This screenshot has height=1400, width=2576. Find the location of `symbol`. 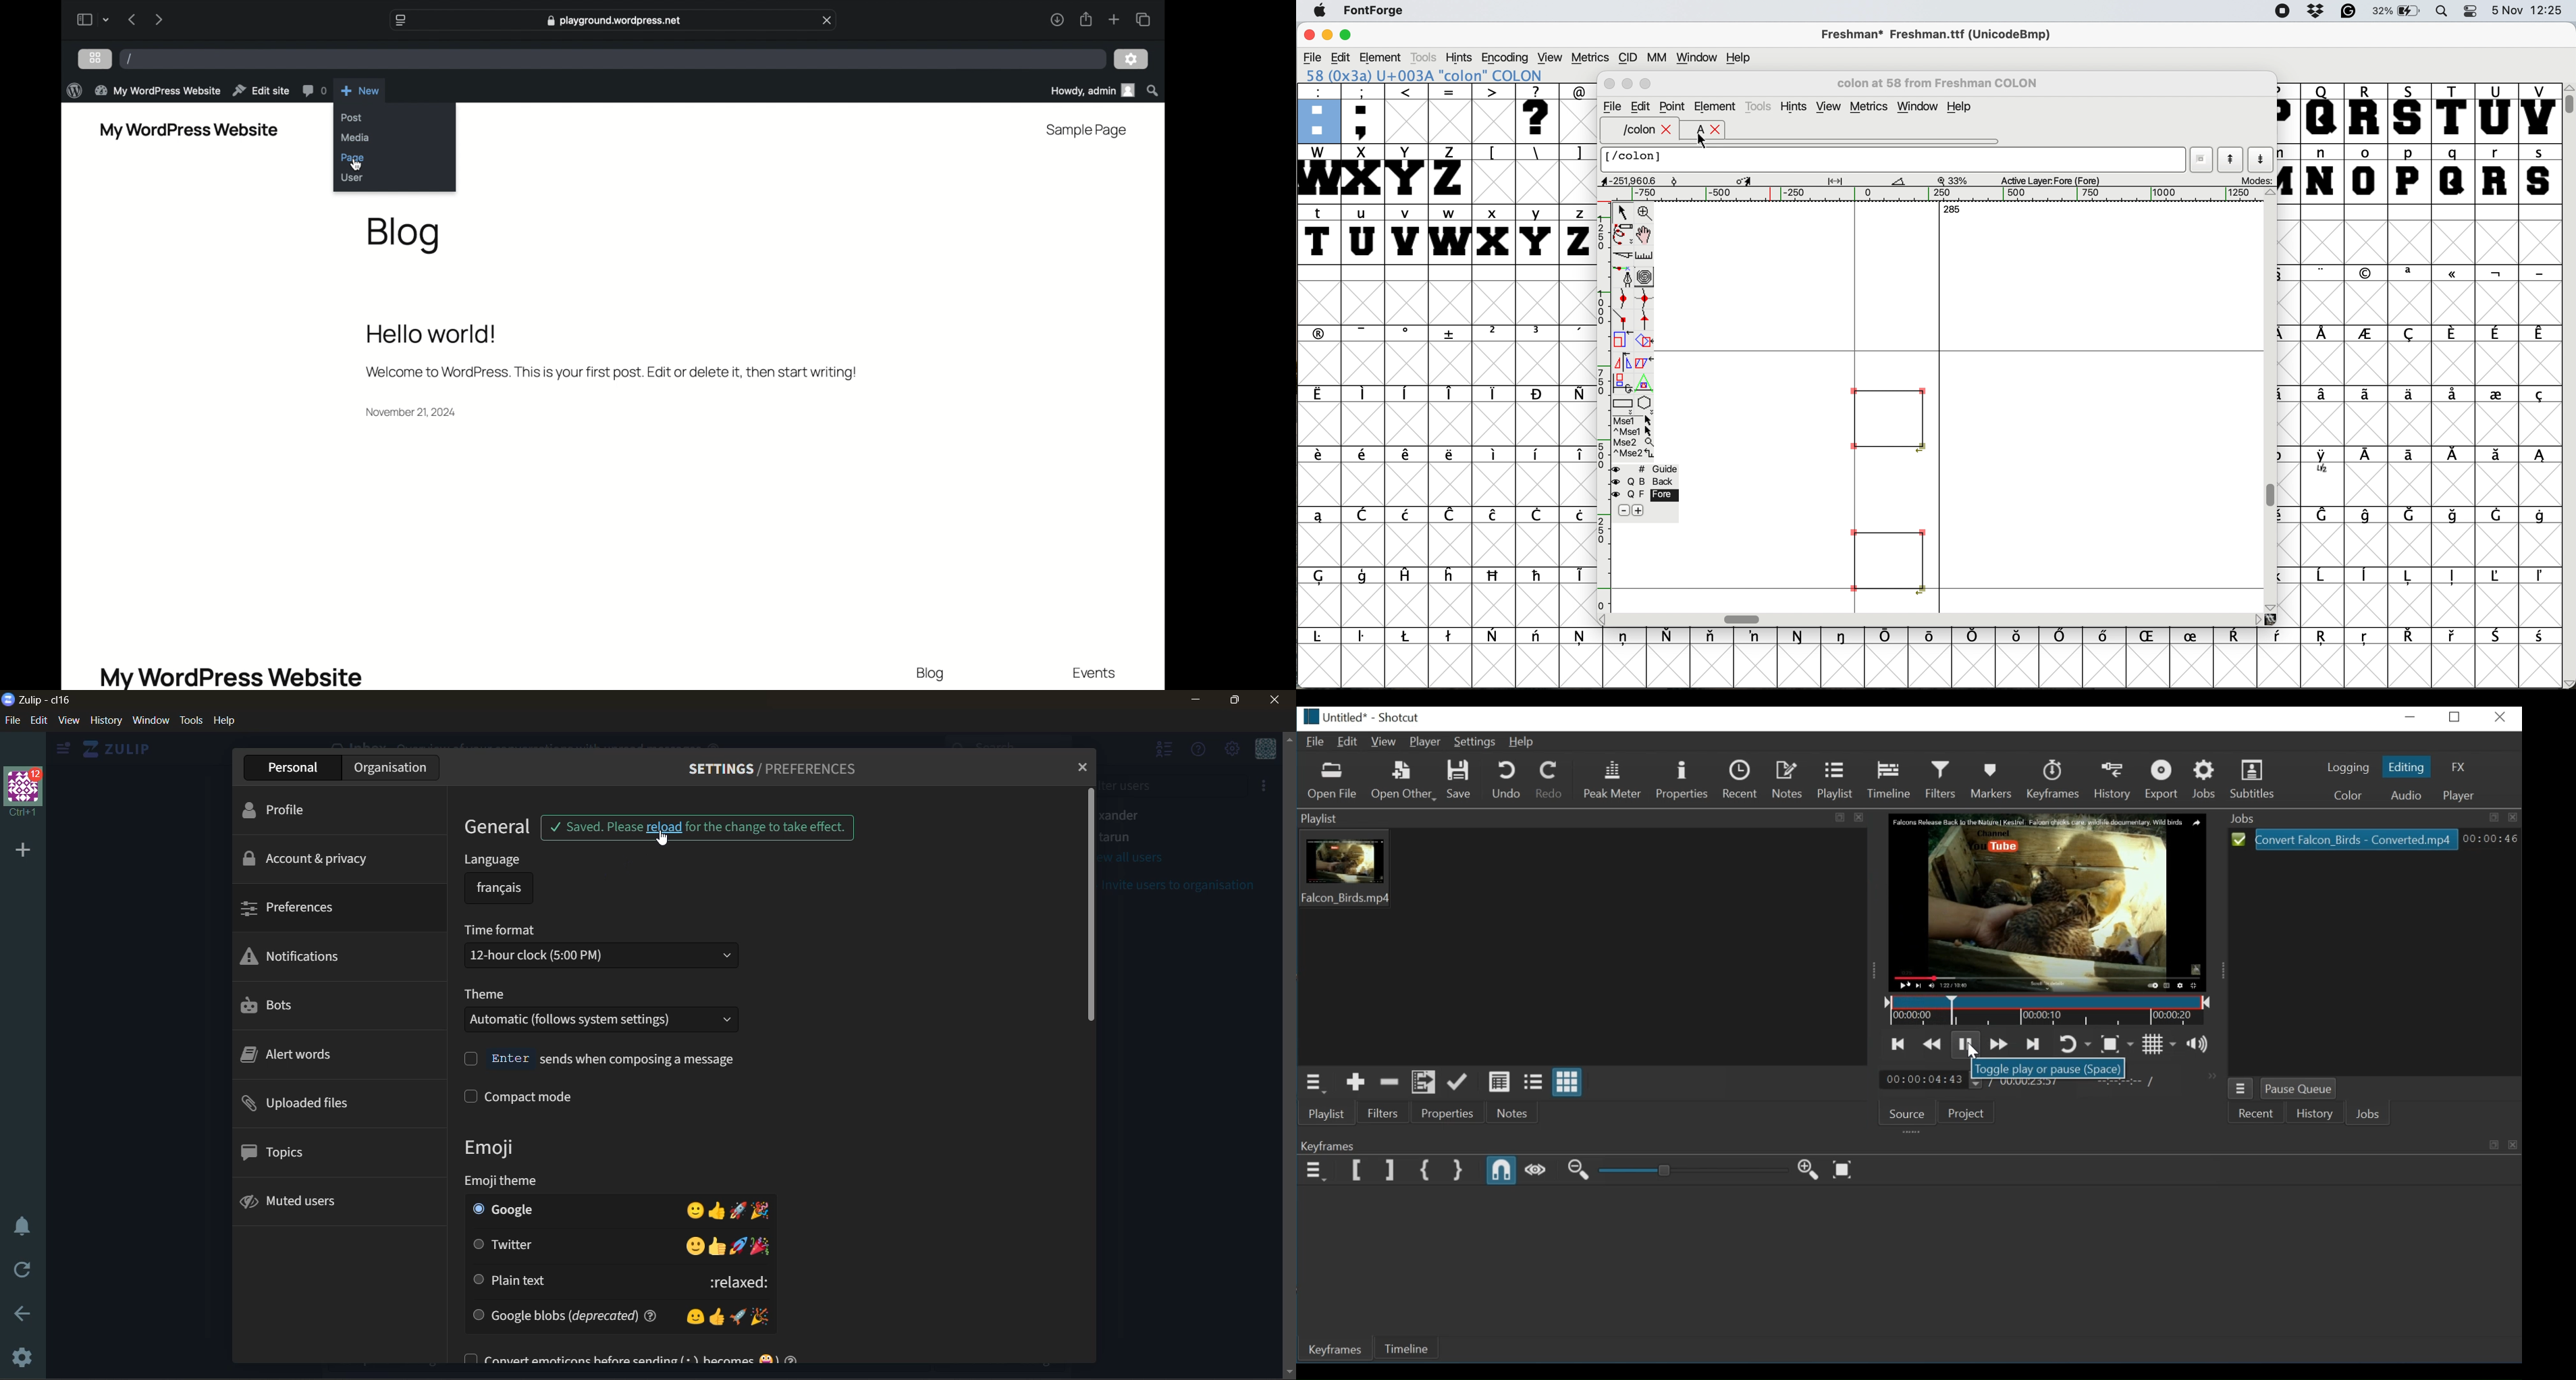

symbol is located at coordinates (1451, 515).